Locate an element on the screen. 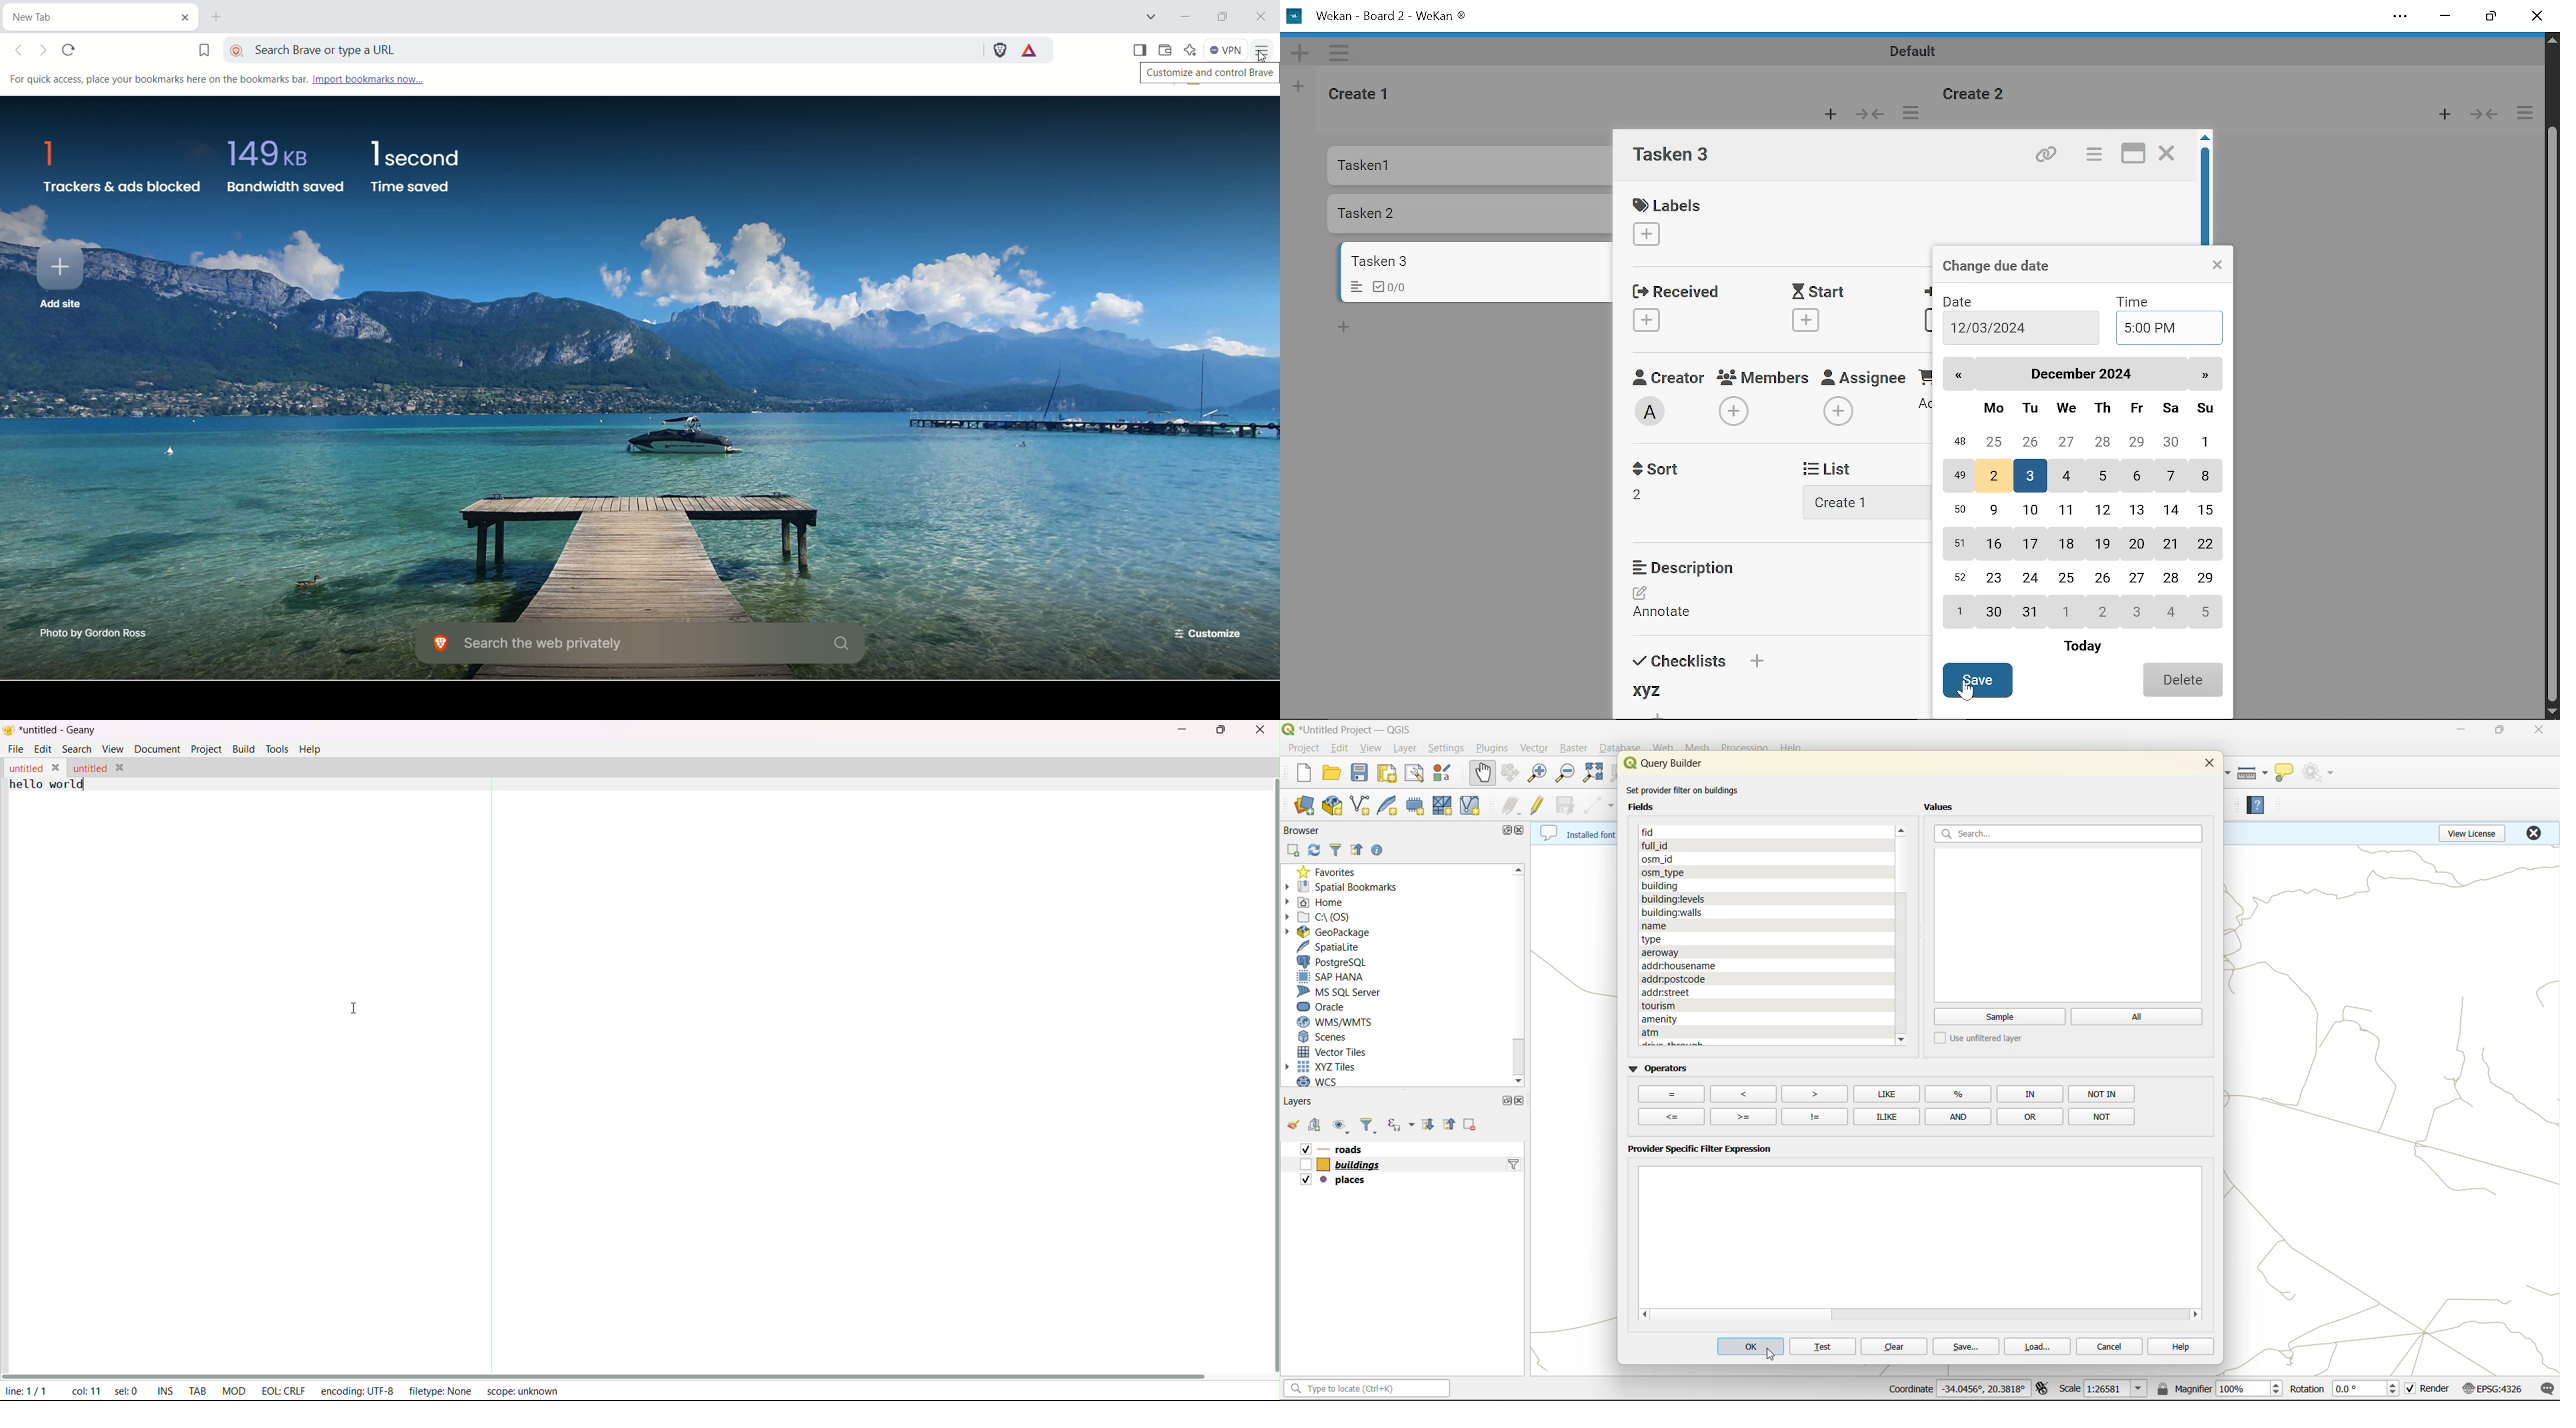  12/03/2024 is located at coordinates (1993, 328).